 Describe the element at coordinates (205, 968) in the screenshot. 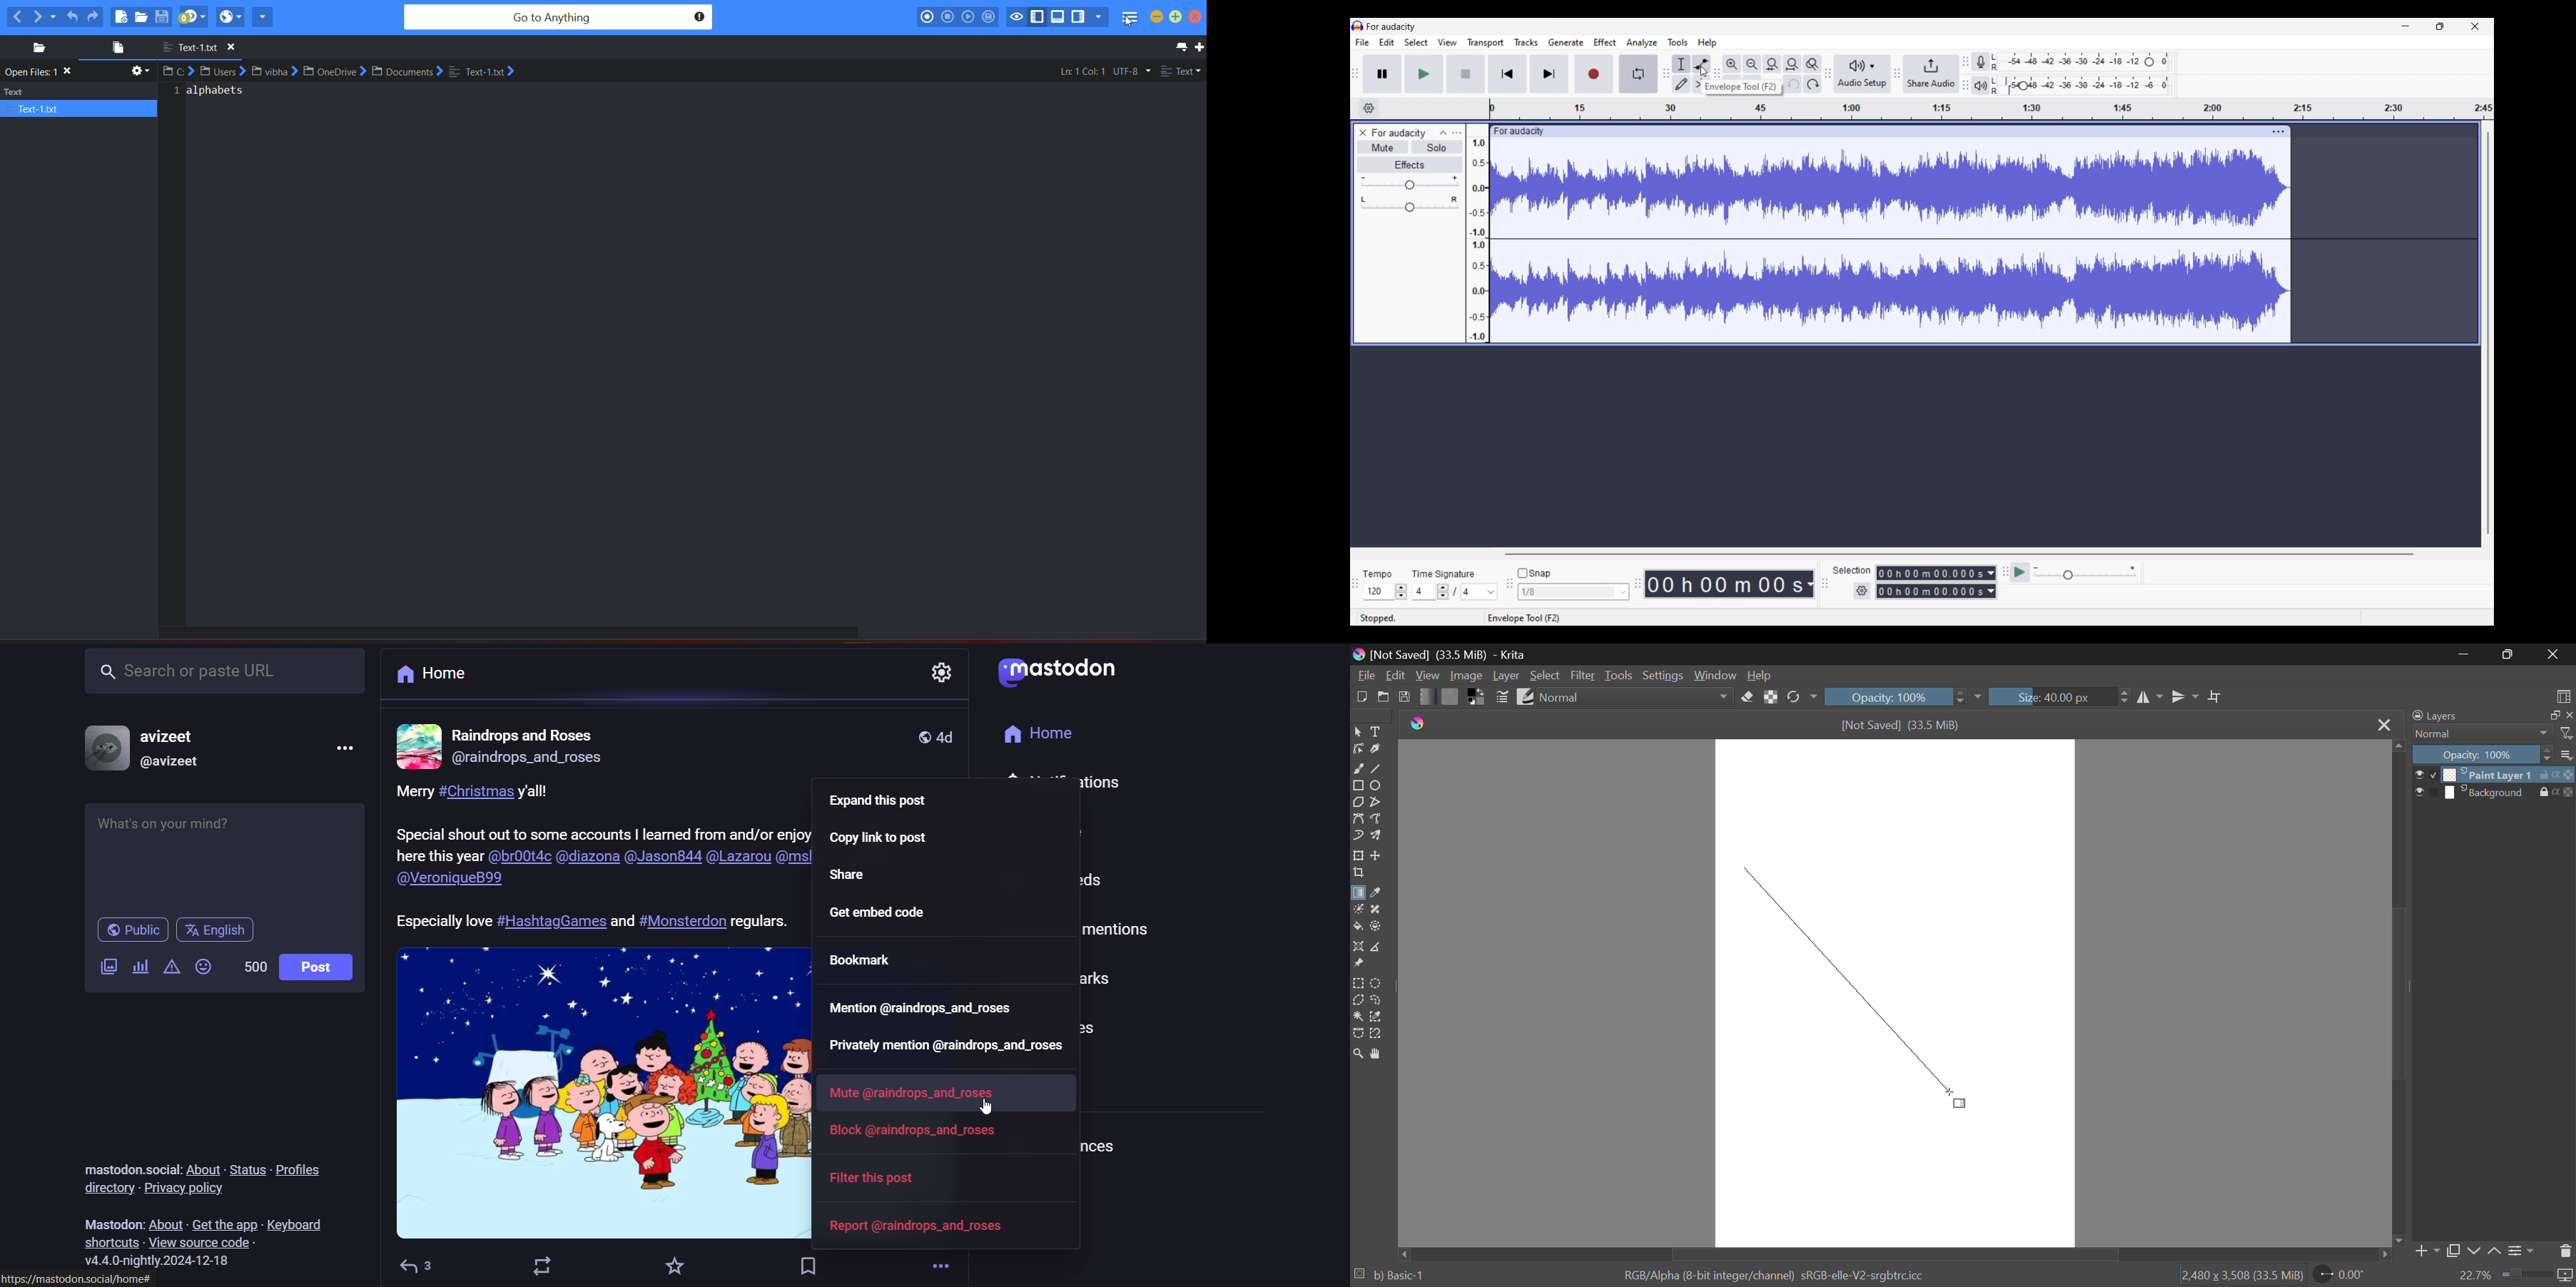

I see `emojis` at that location.